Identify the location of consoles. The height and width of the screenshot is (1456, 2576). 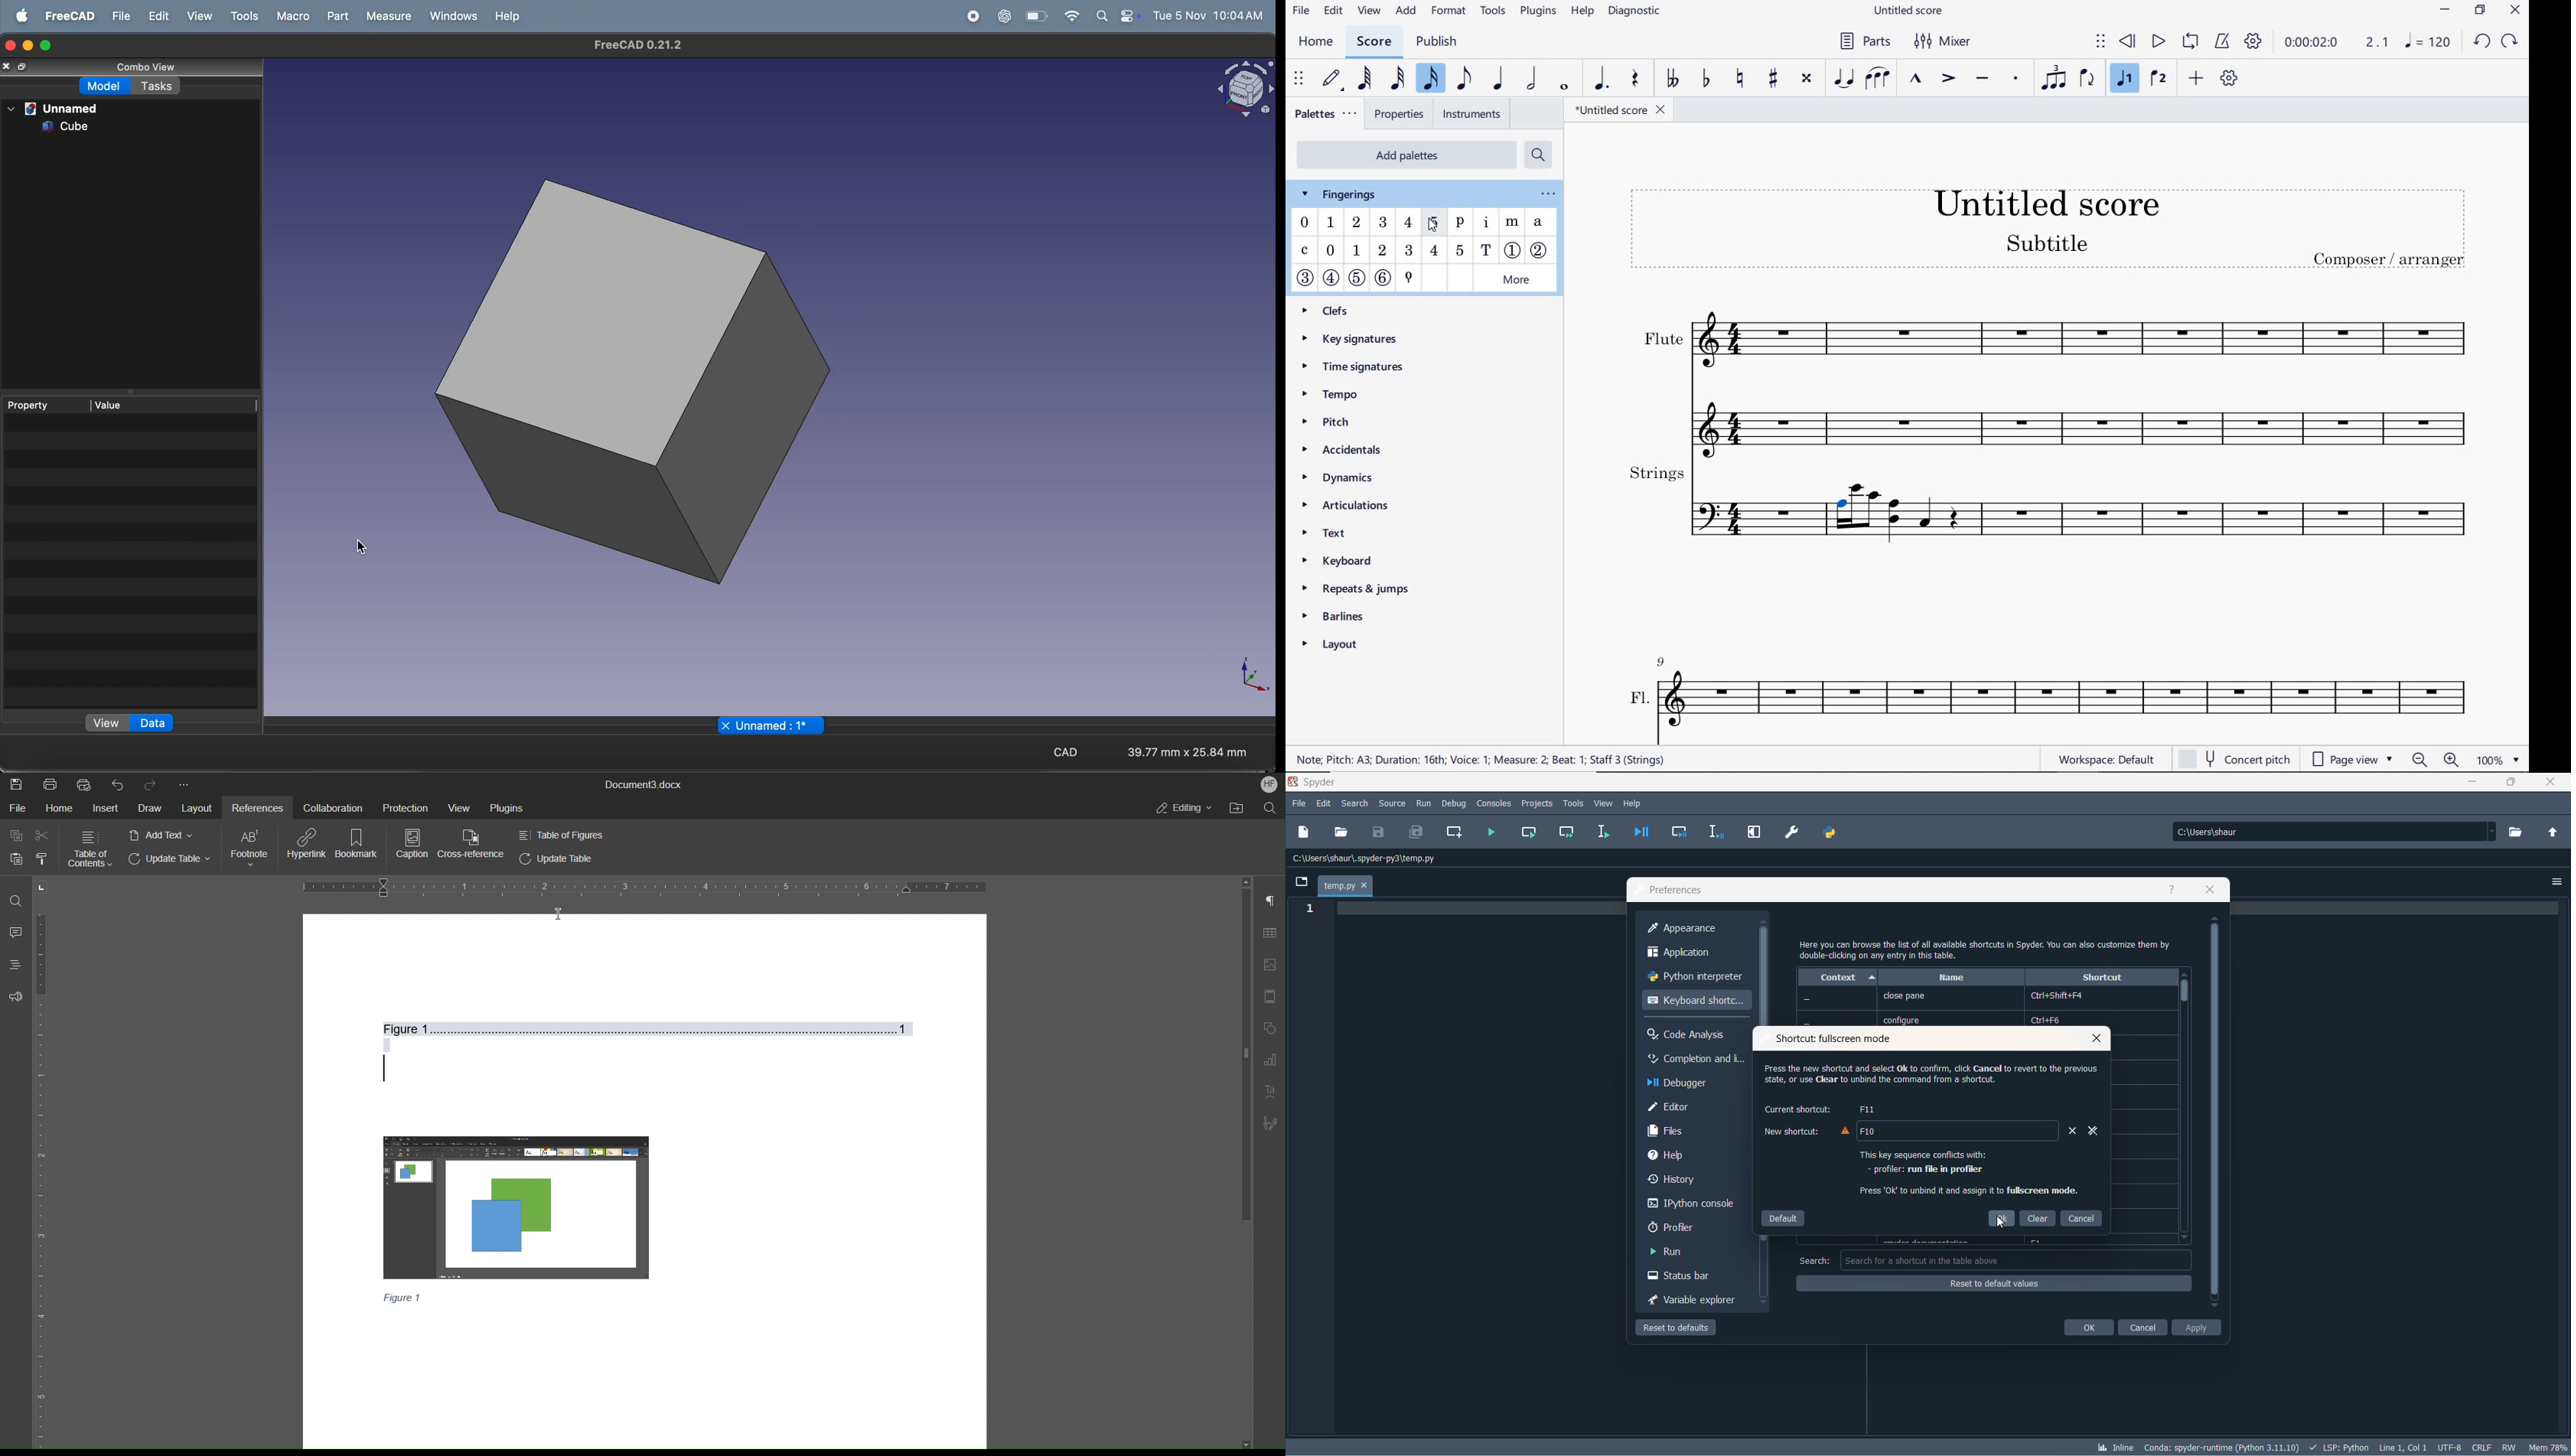
(1494, 802).